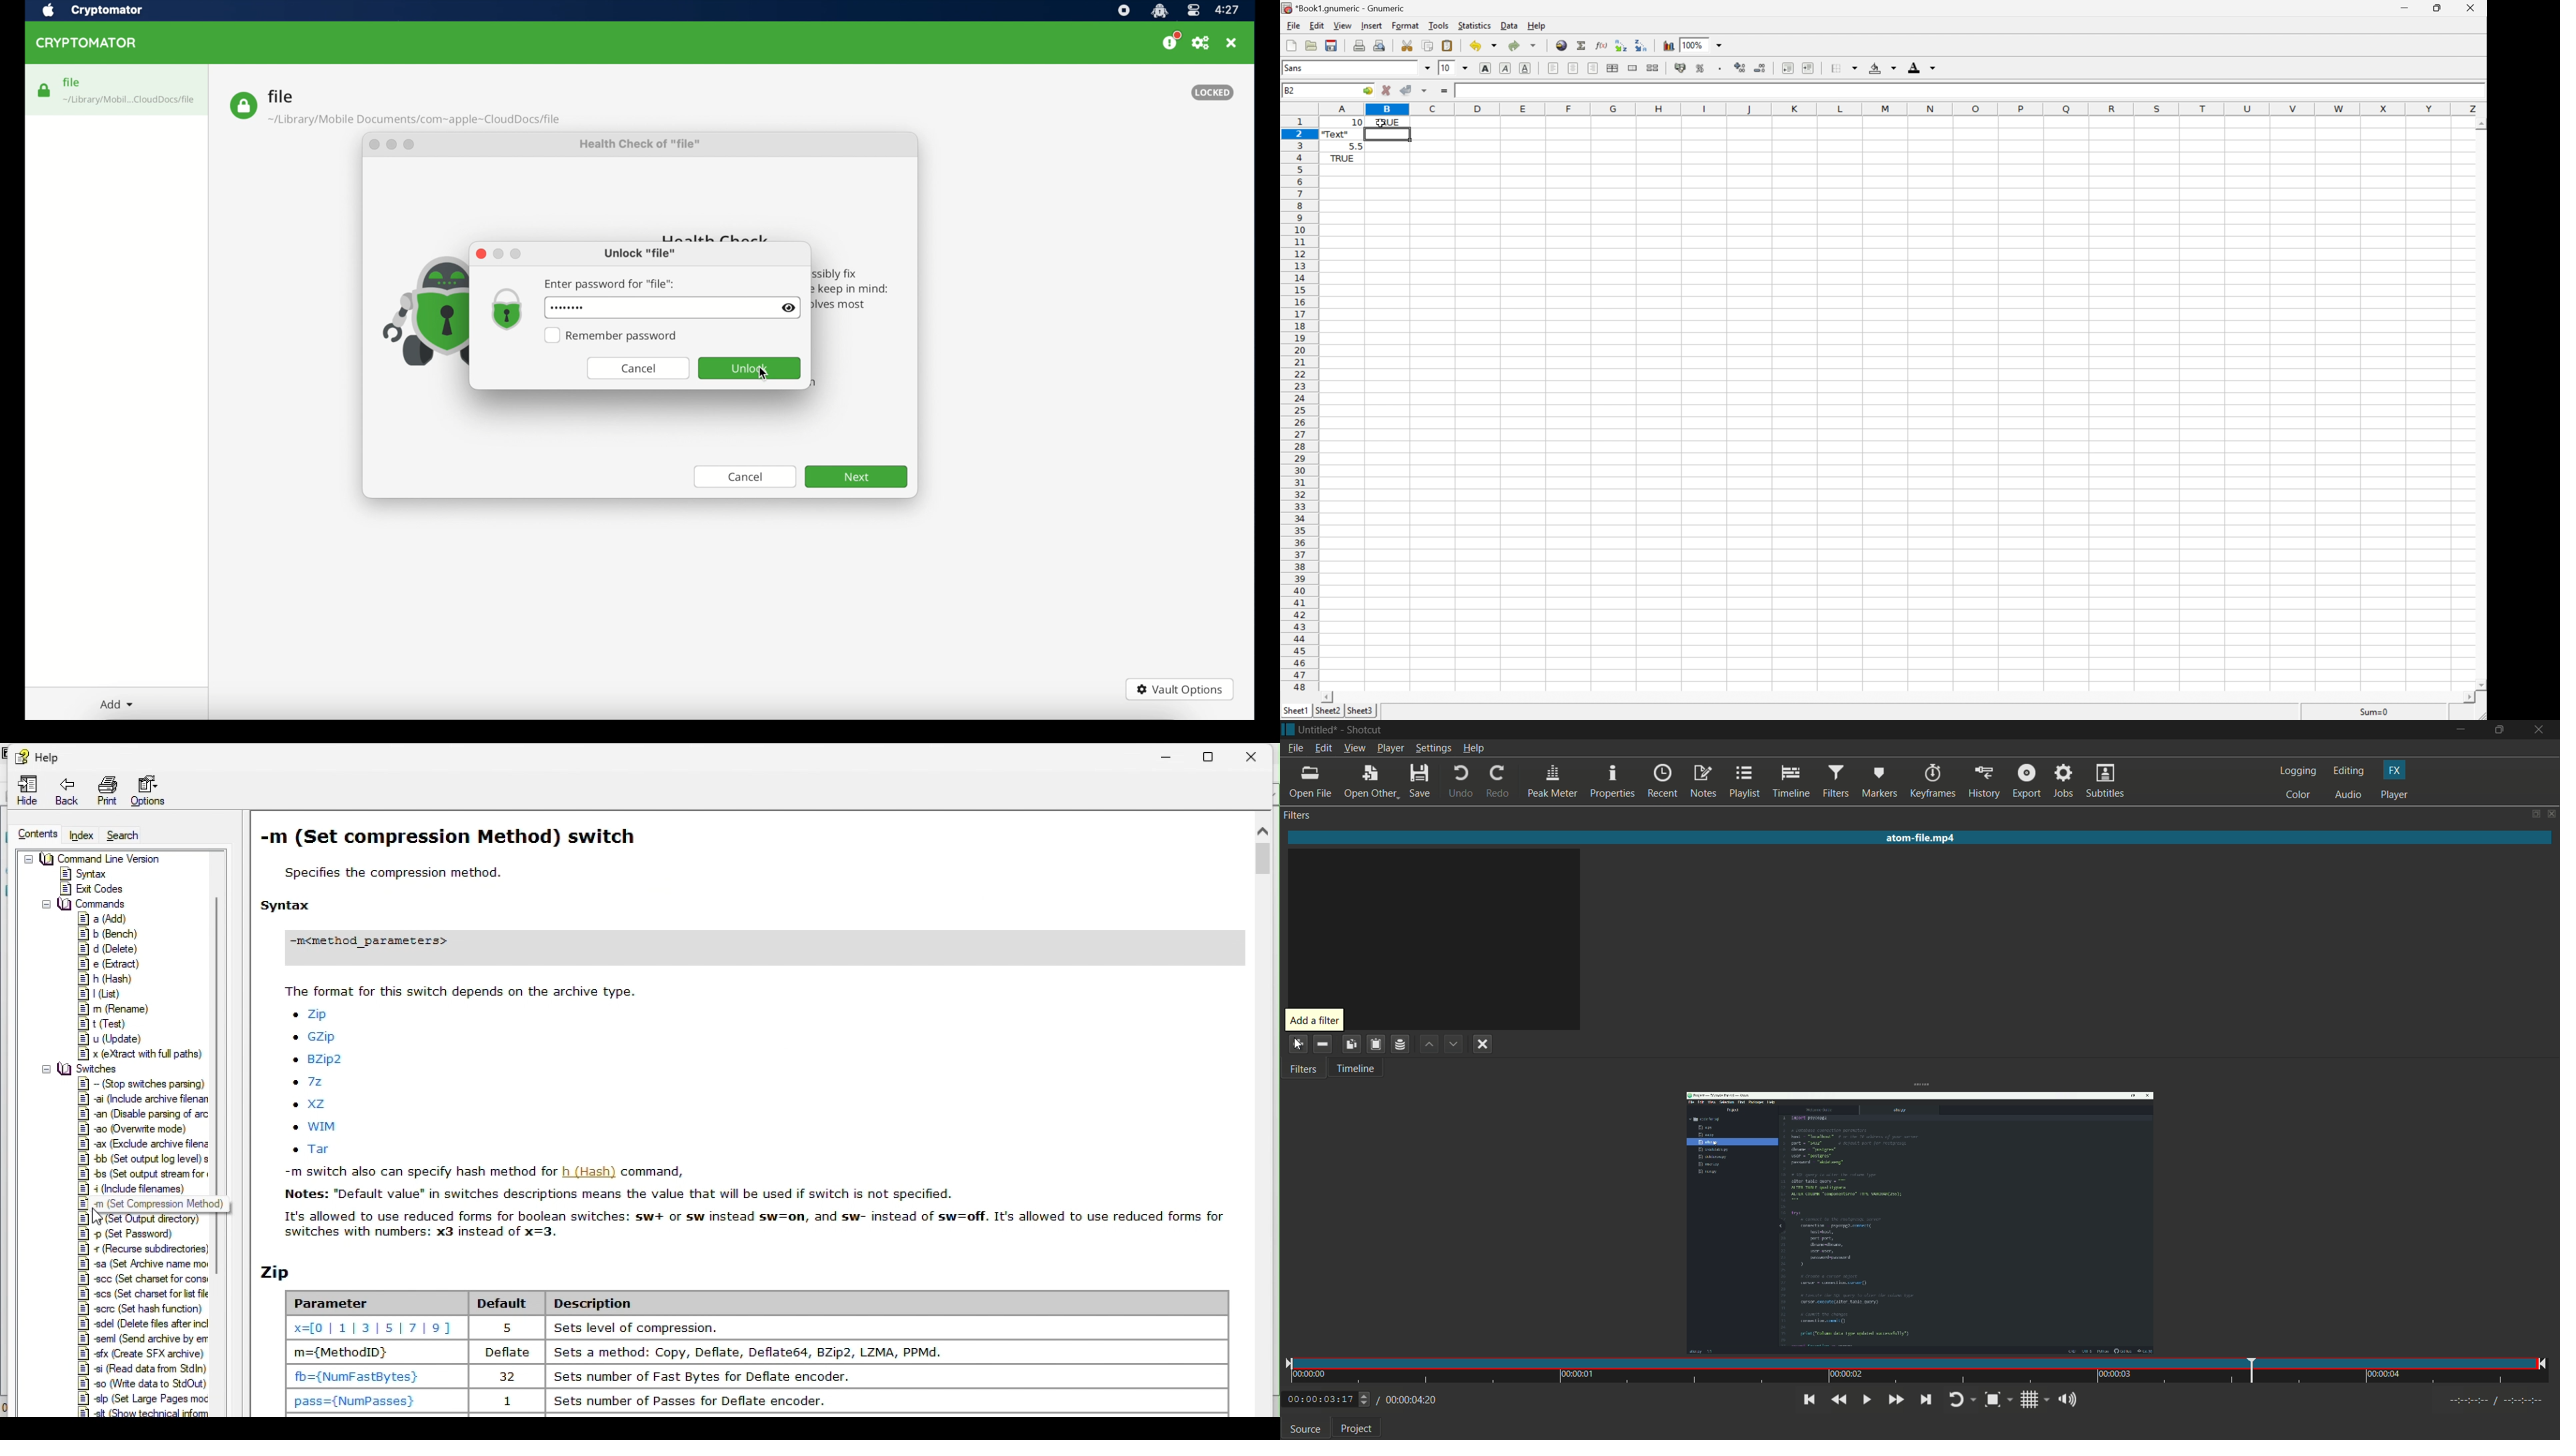 This screenshot has height=1456, width=2576. I want to click on screen recorder icon, so click(1123, 11).